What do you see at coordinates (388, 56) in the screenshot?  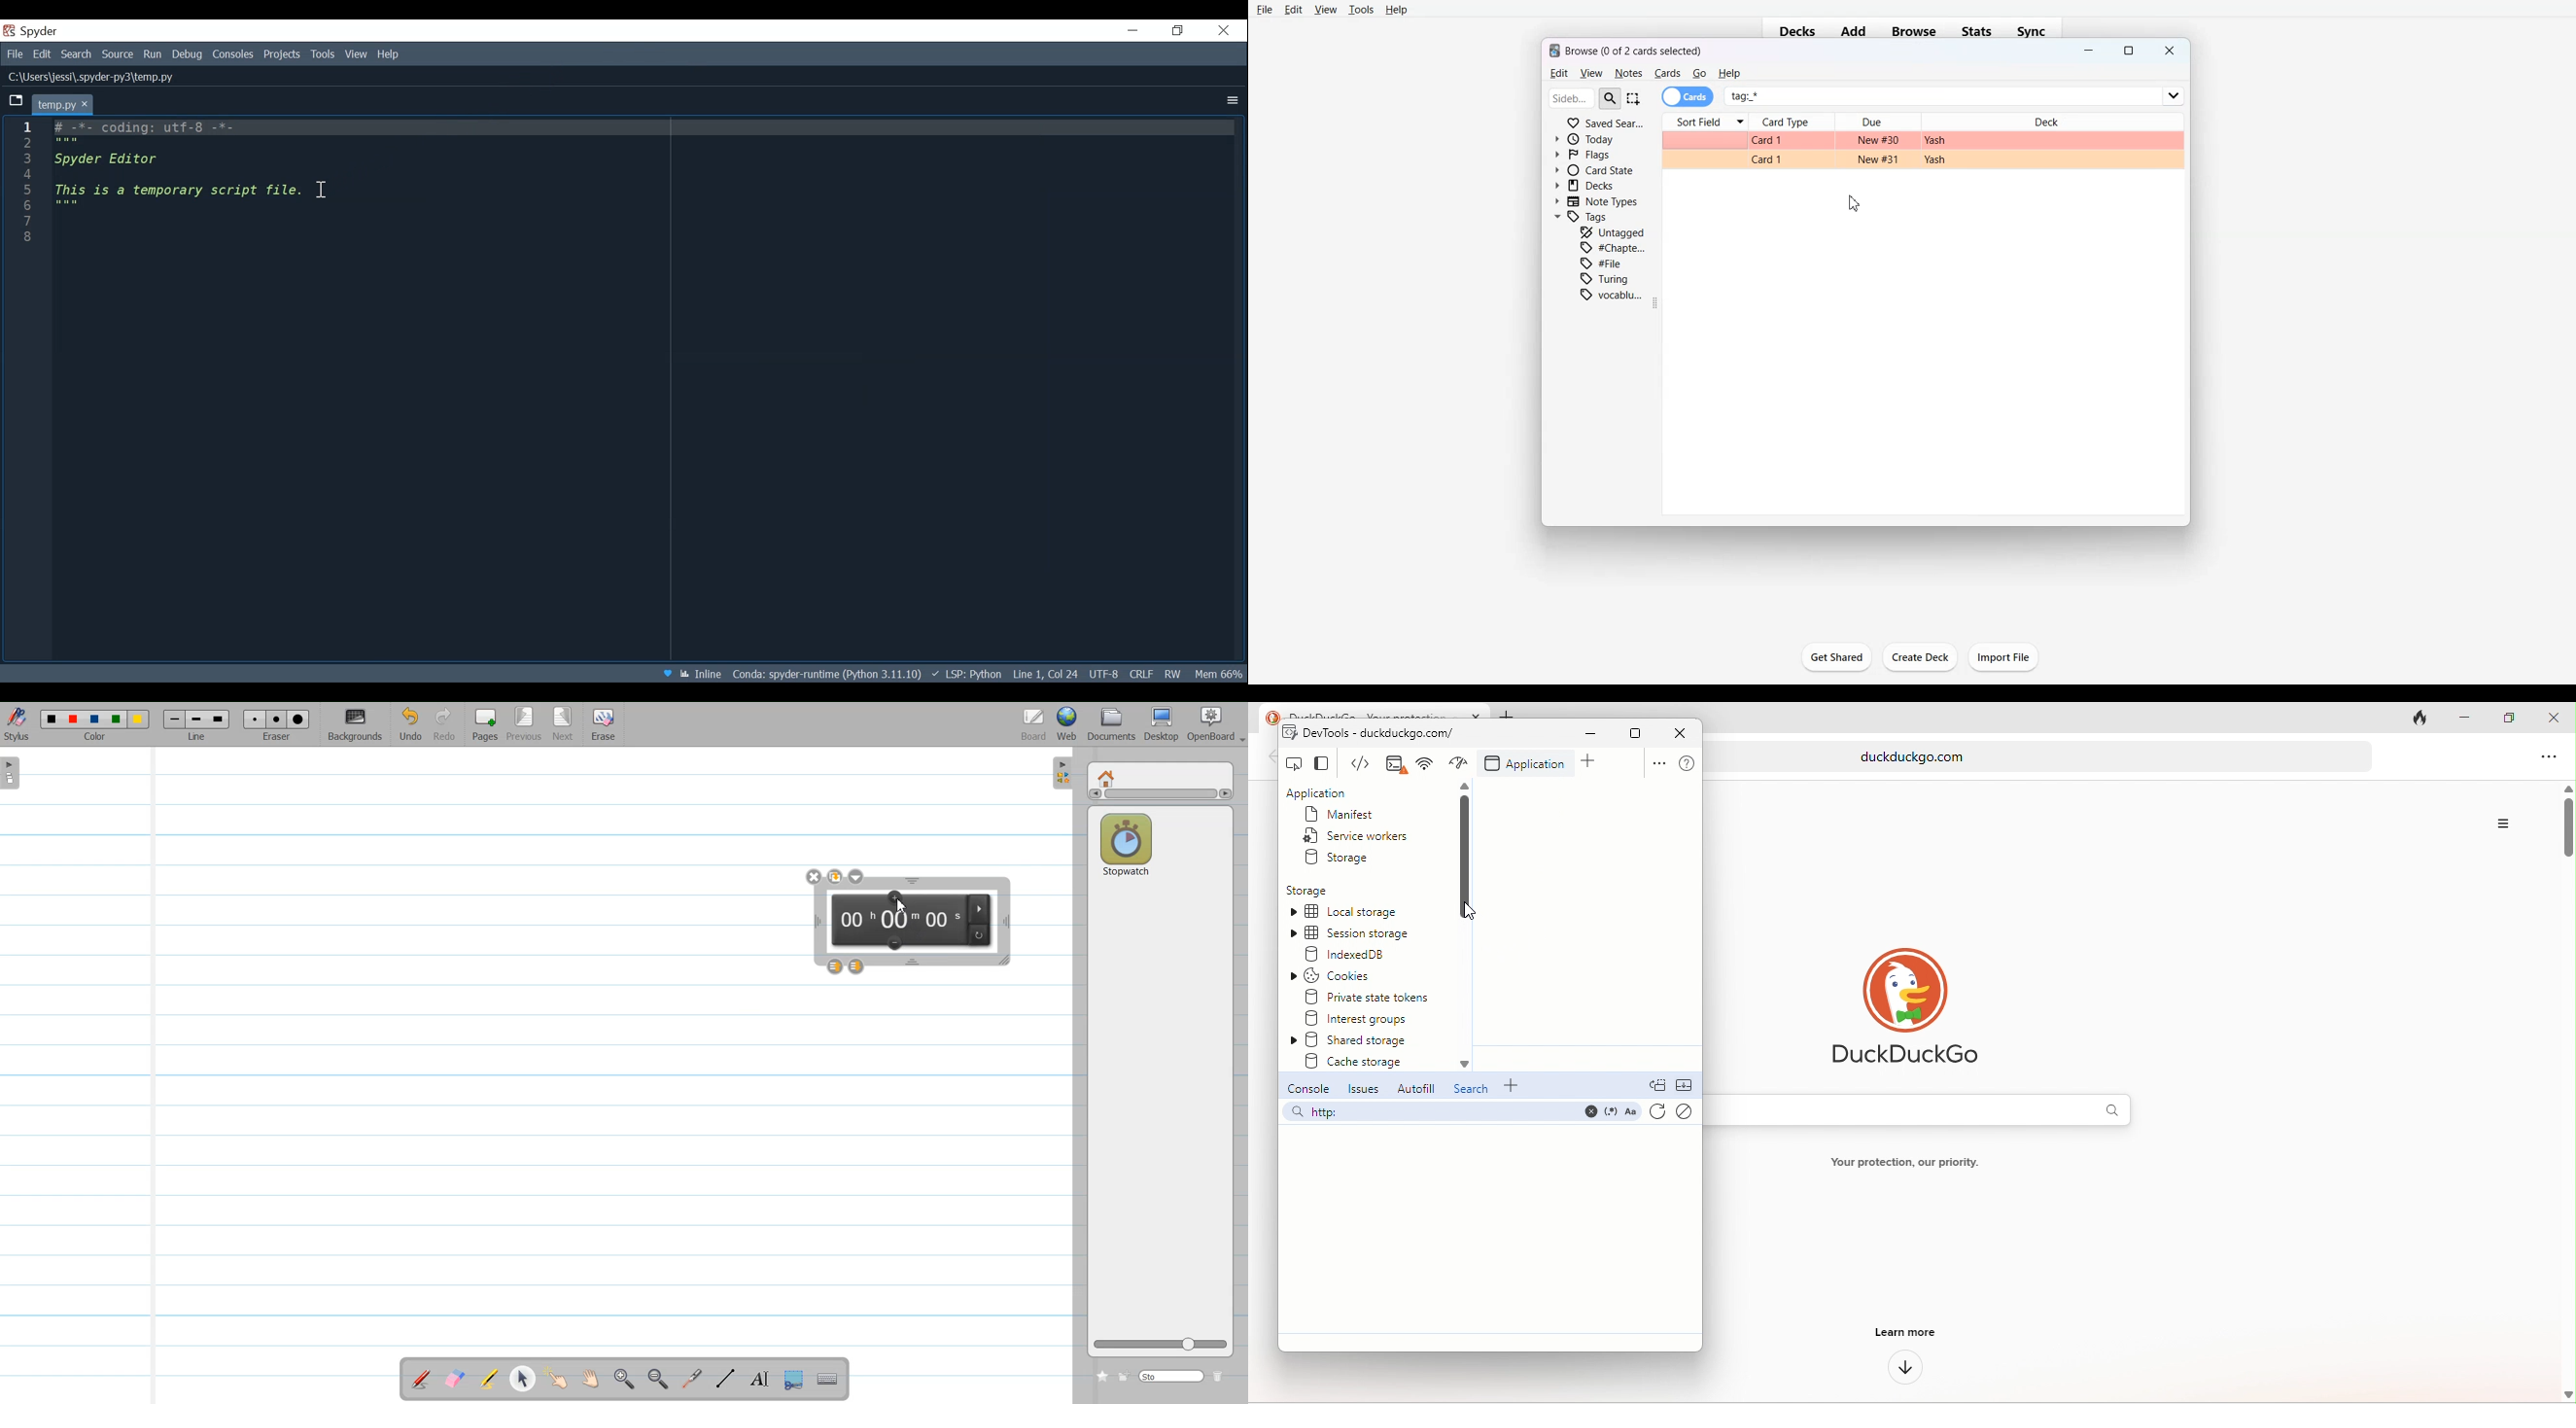 I see `Help` at bounding box center [388, 56].